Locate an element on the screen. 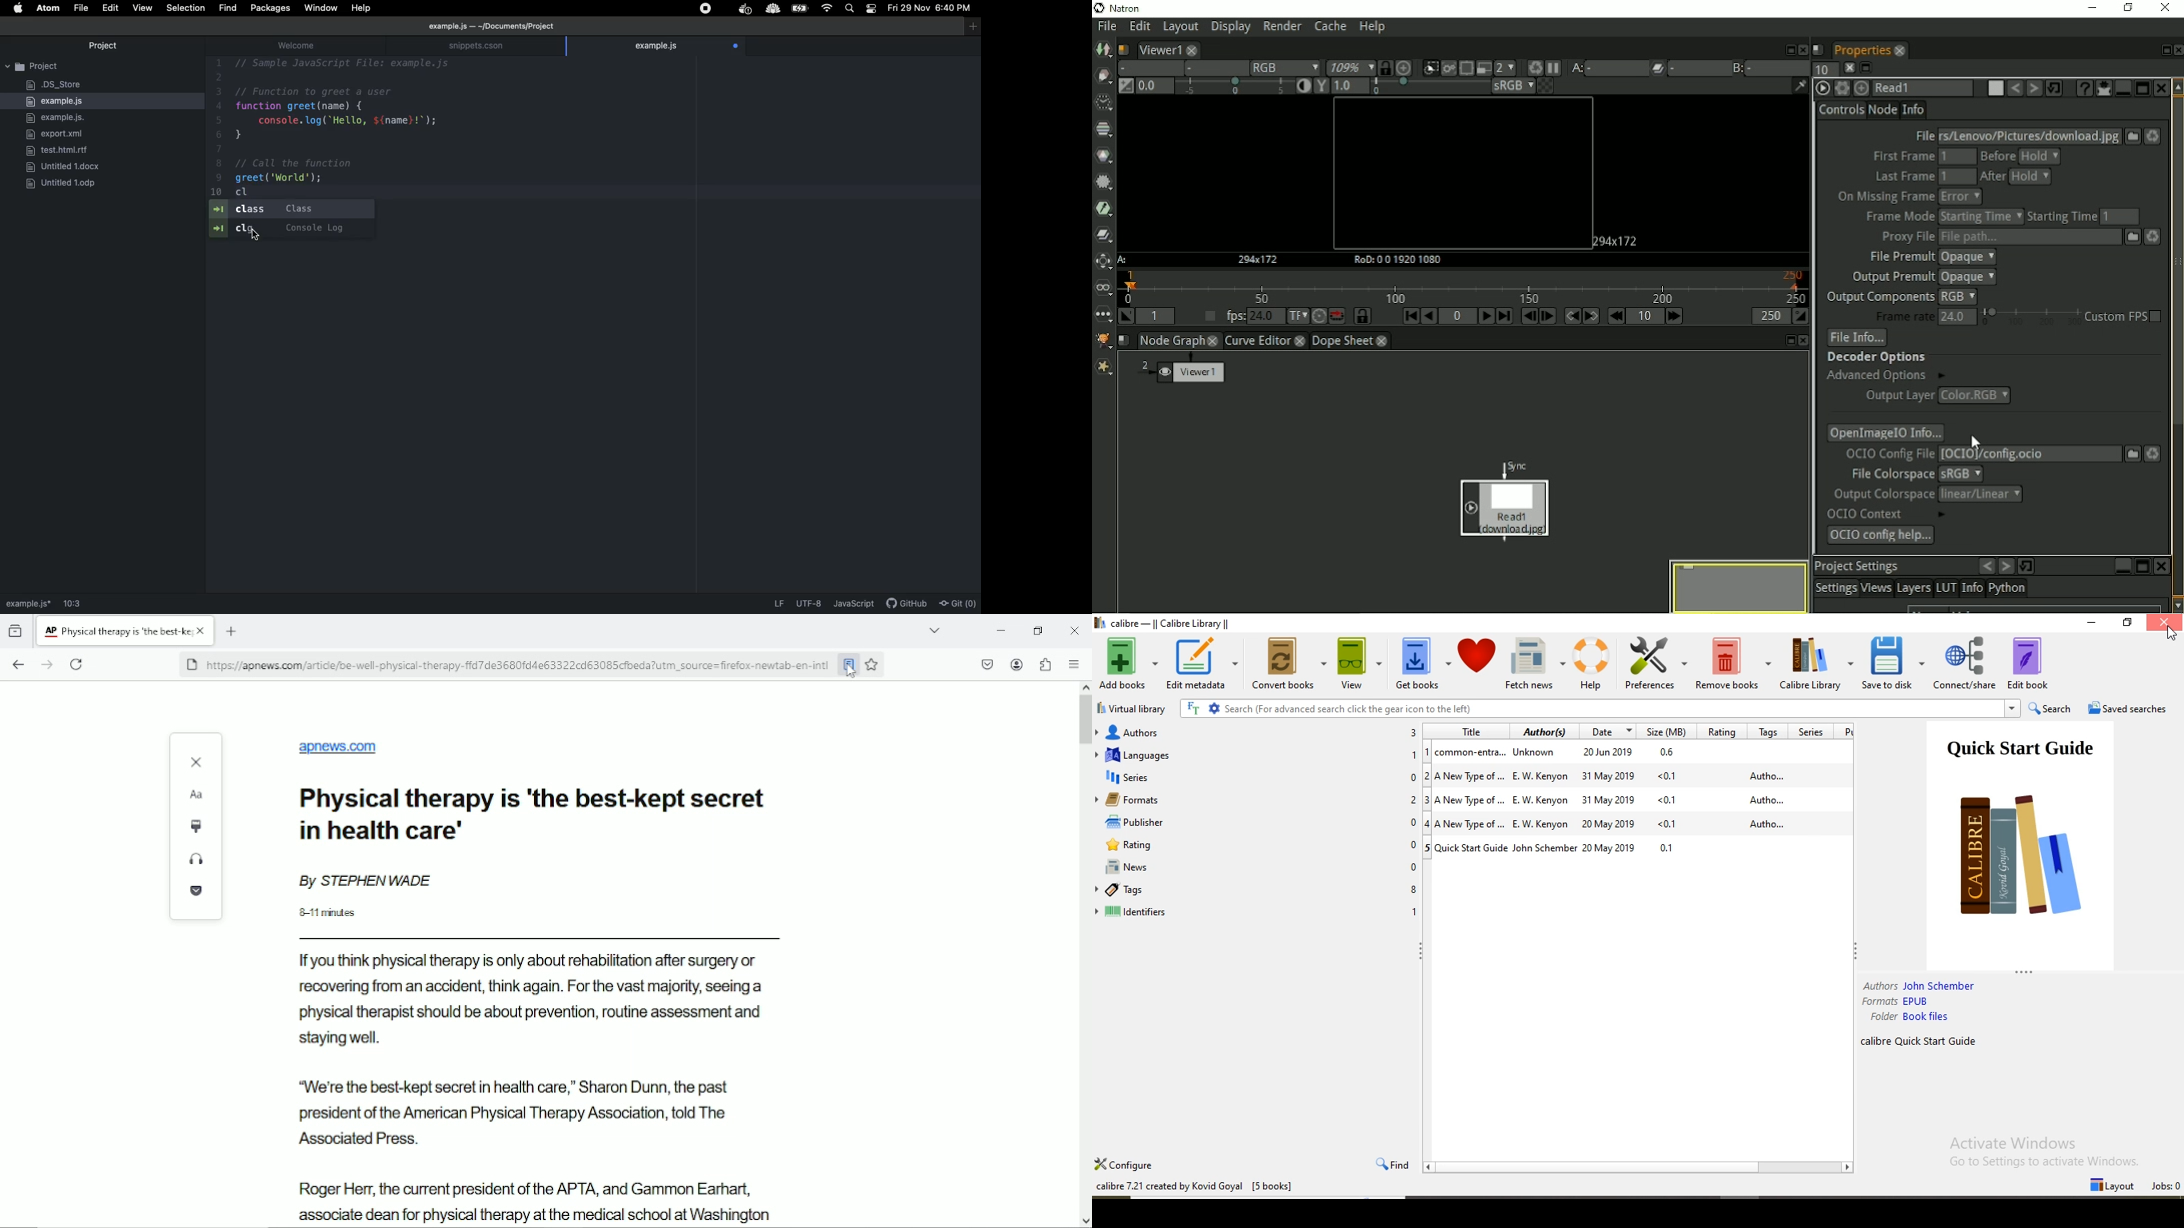 The width and height of the screenshot is (2184, 1232). Git is located at coordinates (959, 603).